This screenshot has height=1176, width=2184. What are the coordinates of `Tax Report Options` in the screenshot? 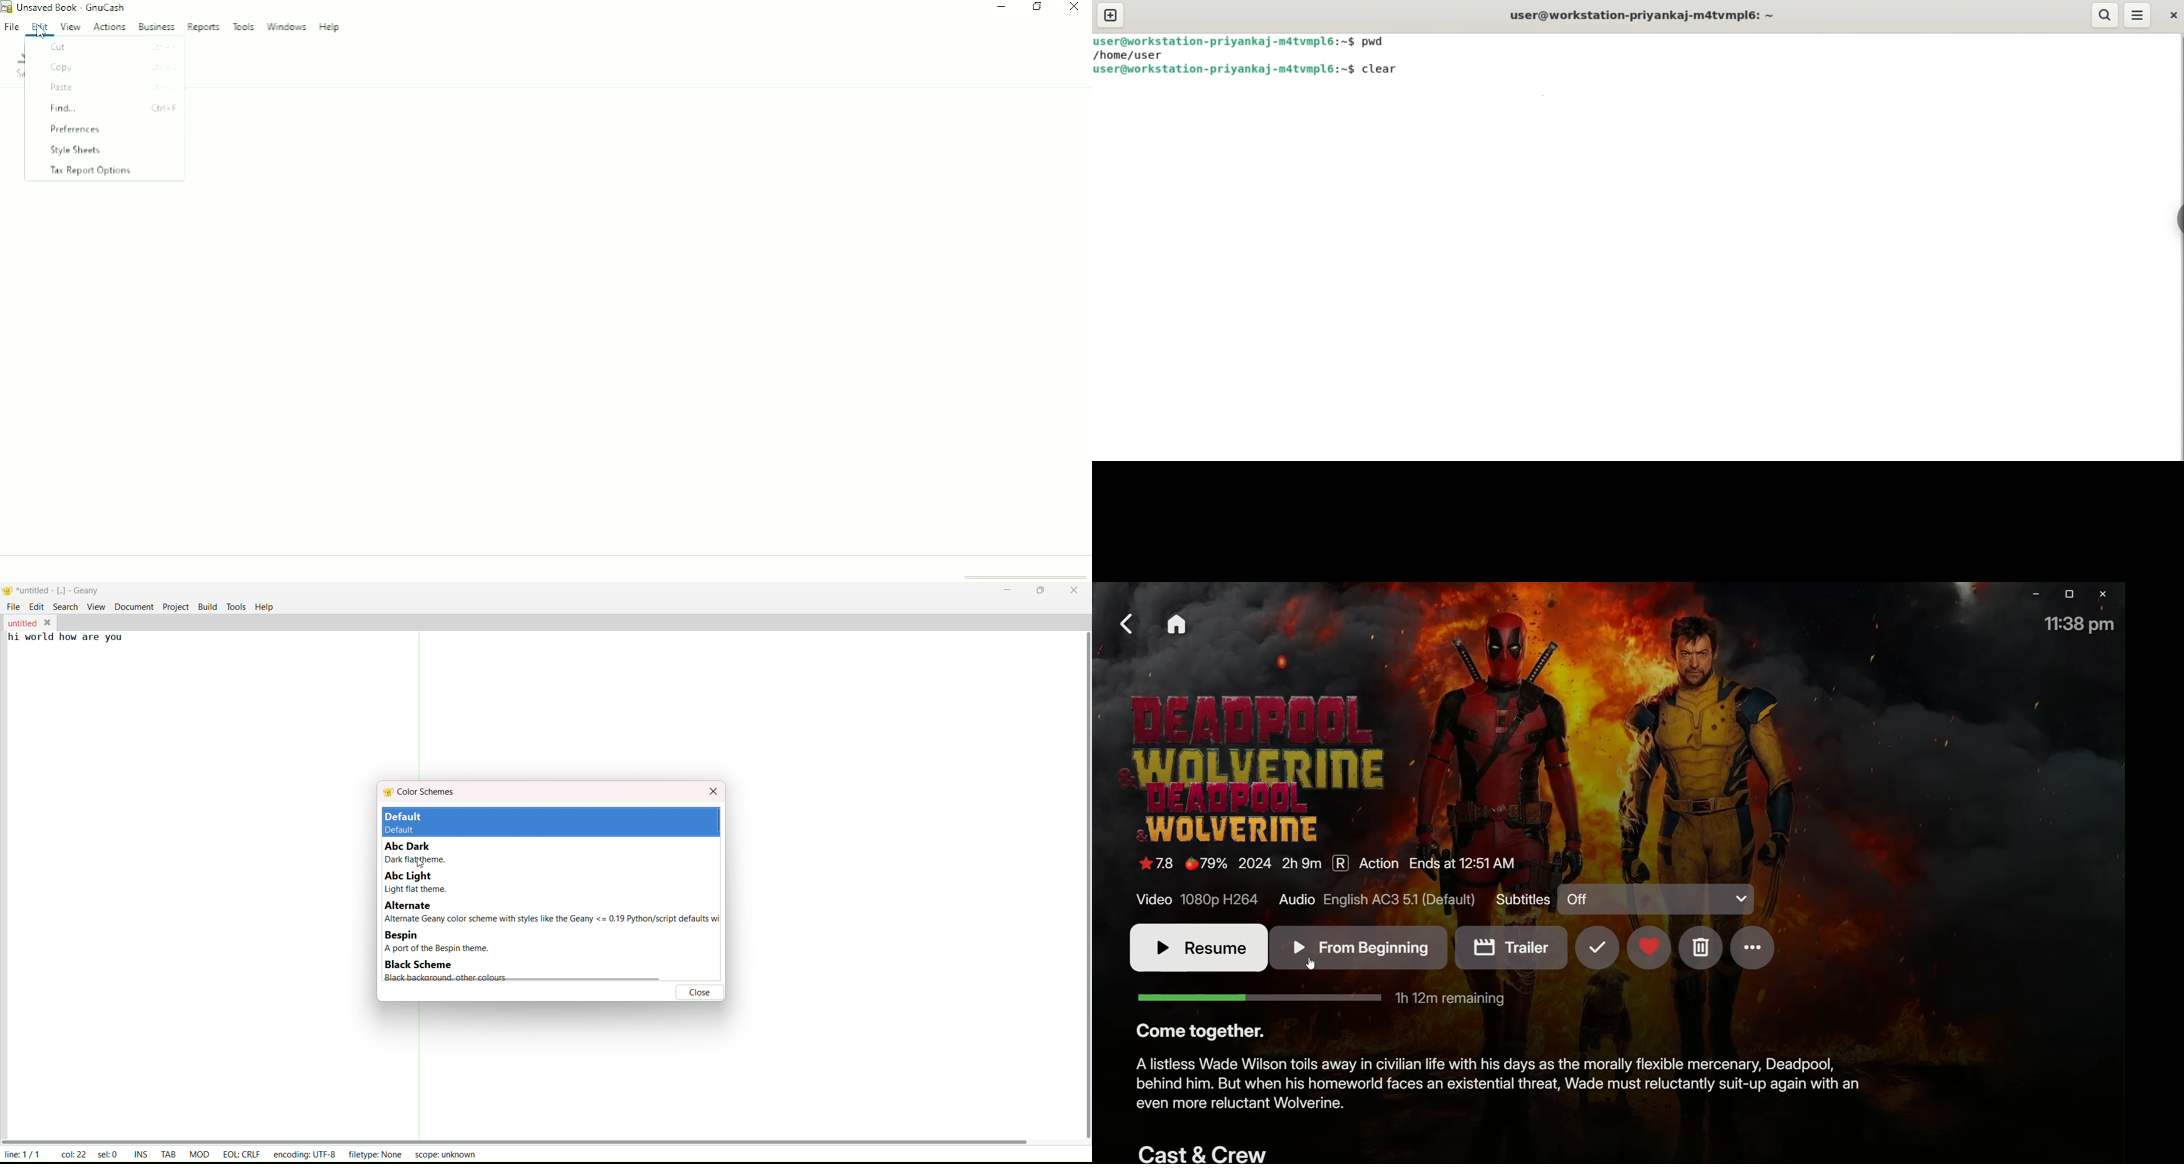 It's located at (91, 171).